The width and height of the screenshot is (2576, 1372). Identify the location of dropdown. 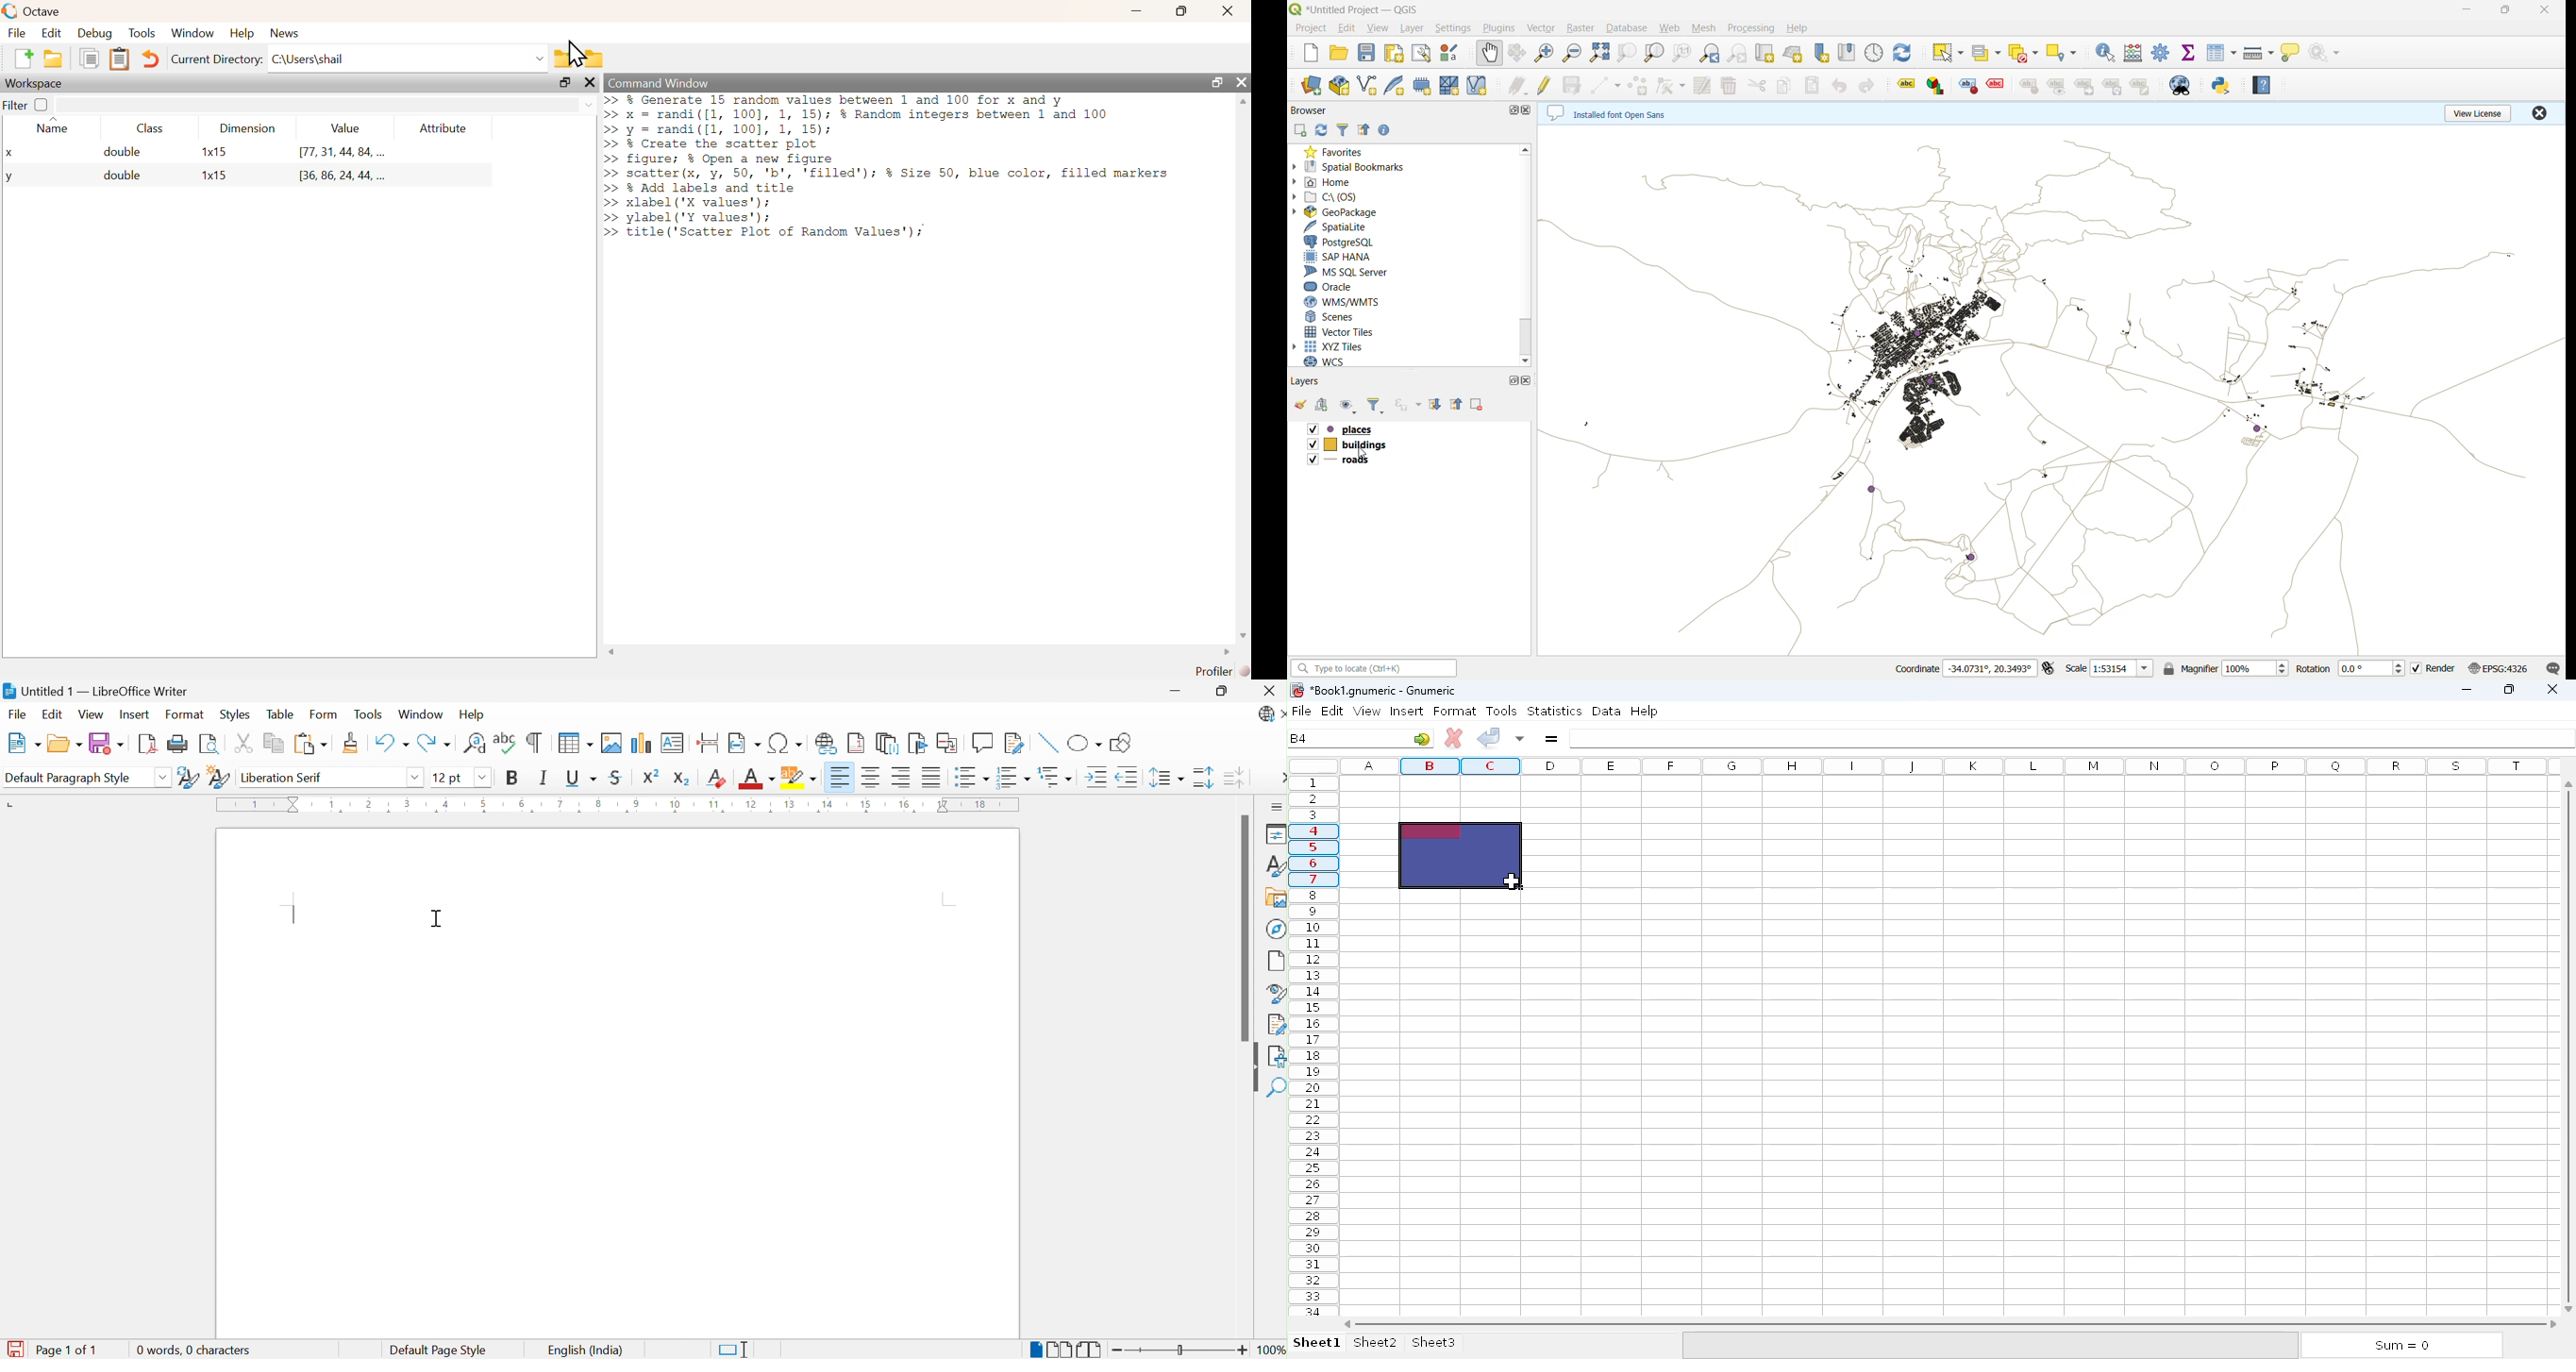
(537, 58).